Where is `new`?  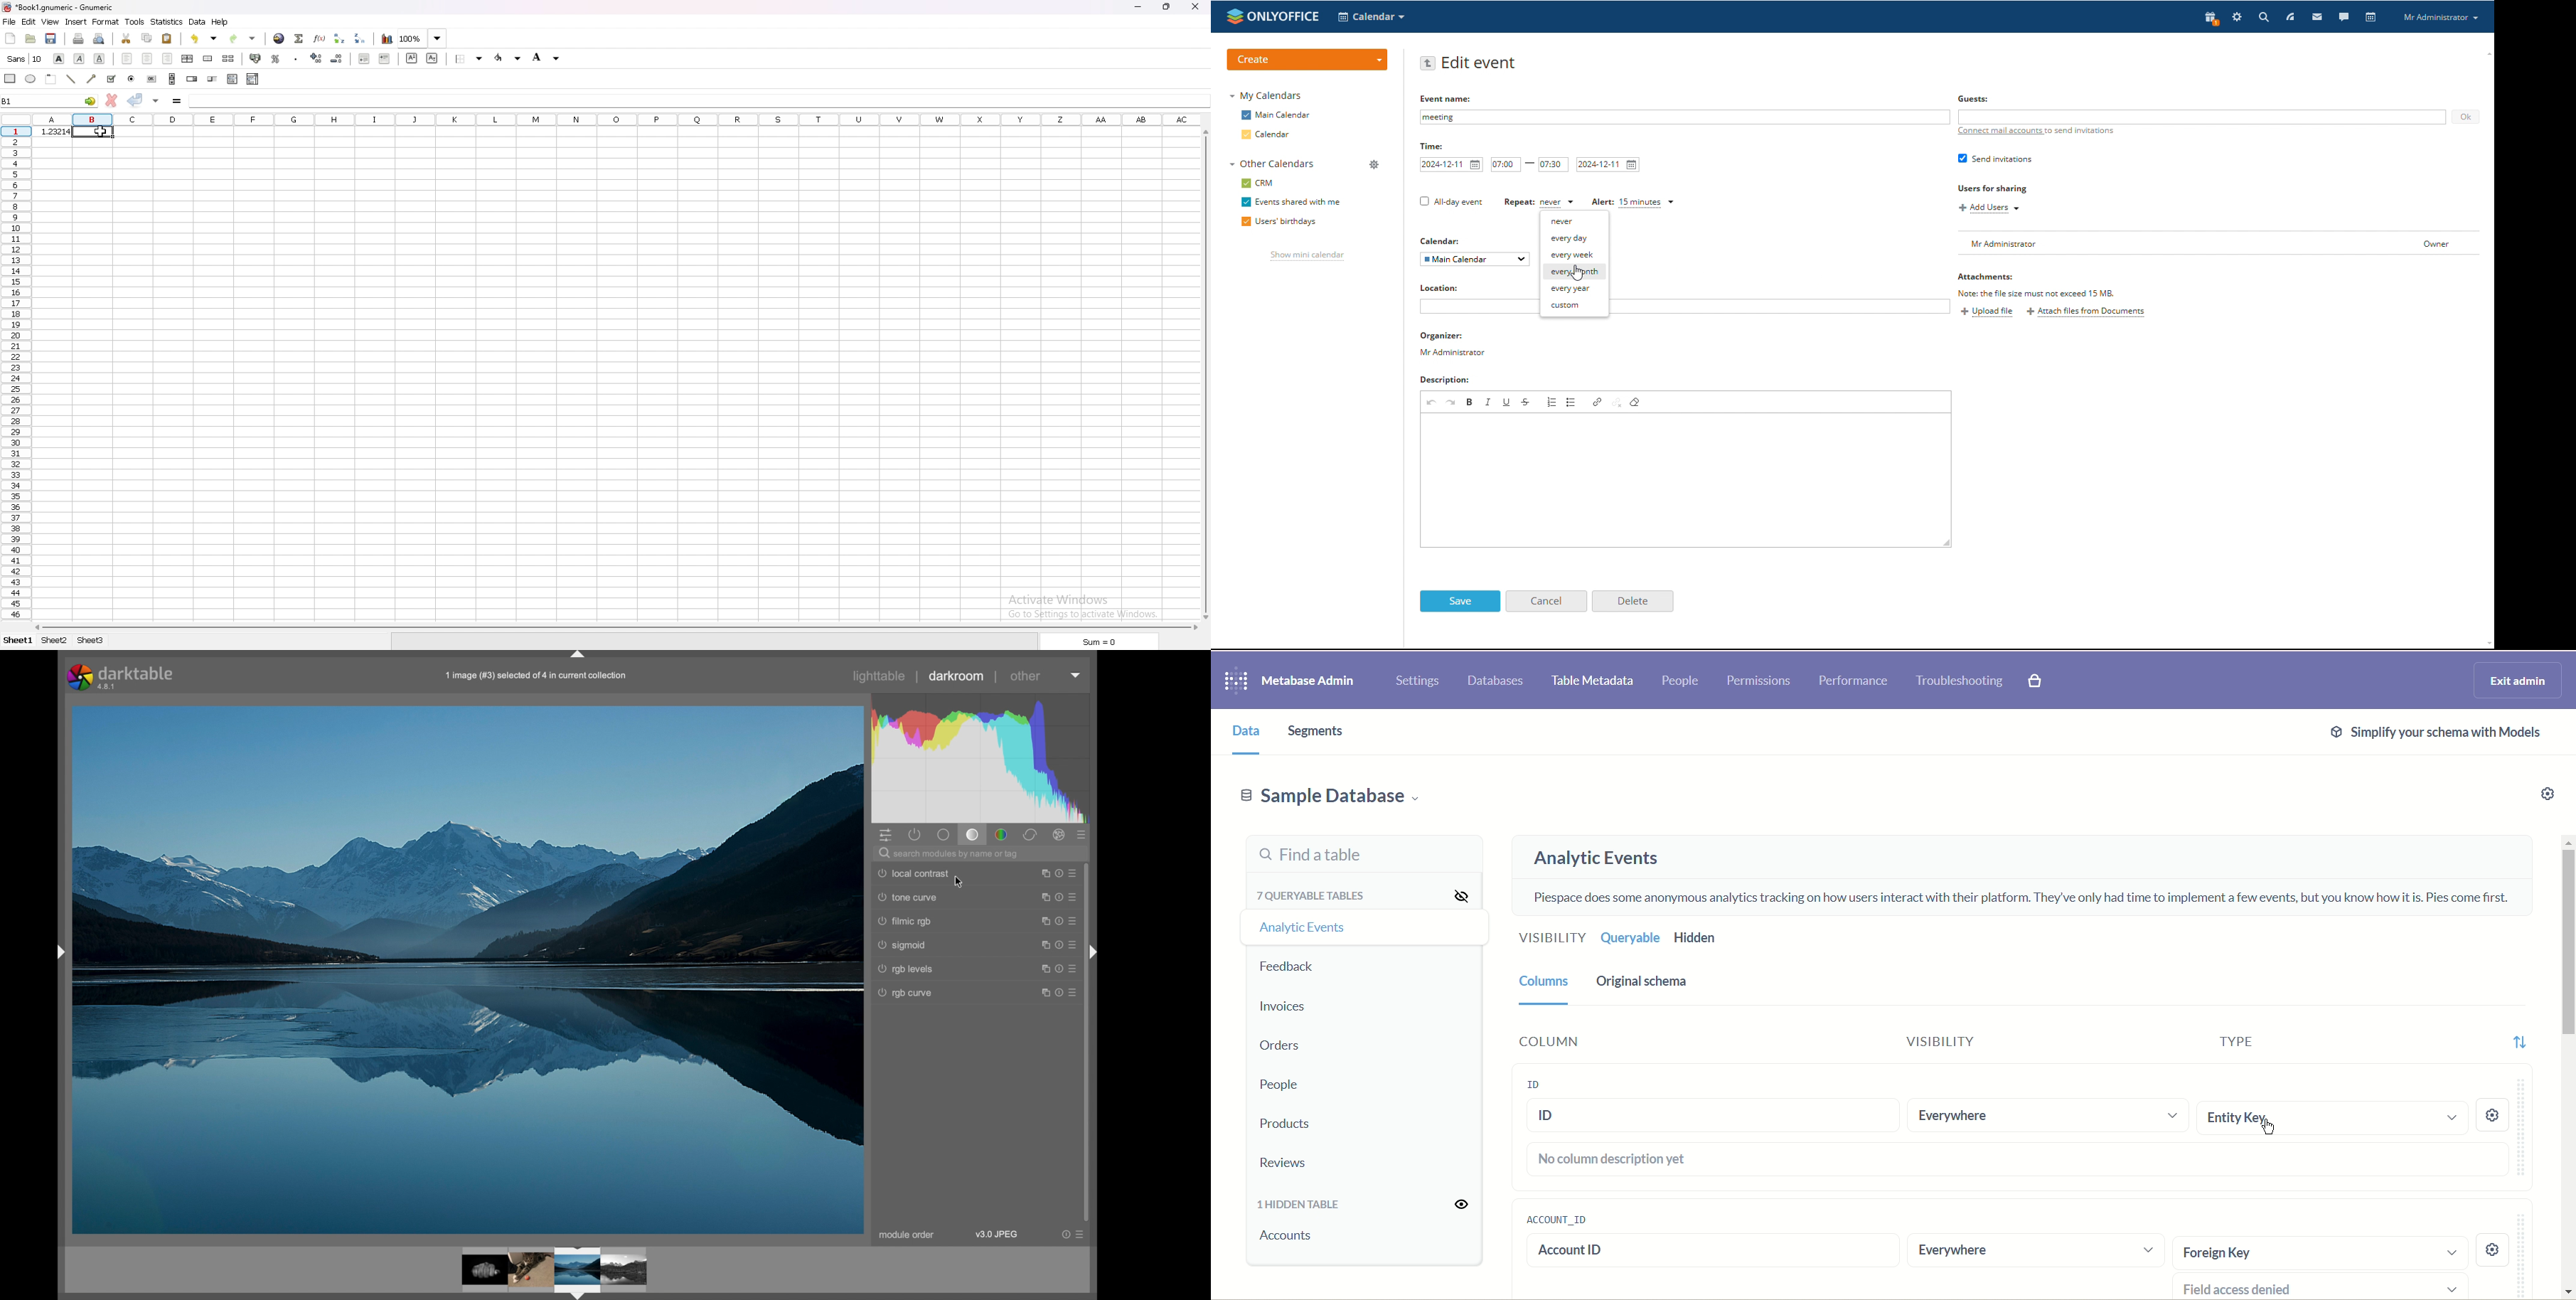
new is located at coordinates (11, 38).